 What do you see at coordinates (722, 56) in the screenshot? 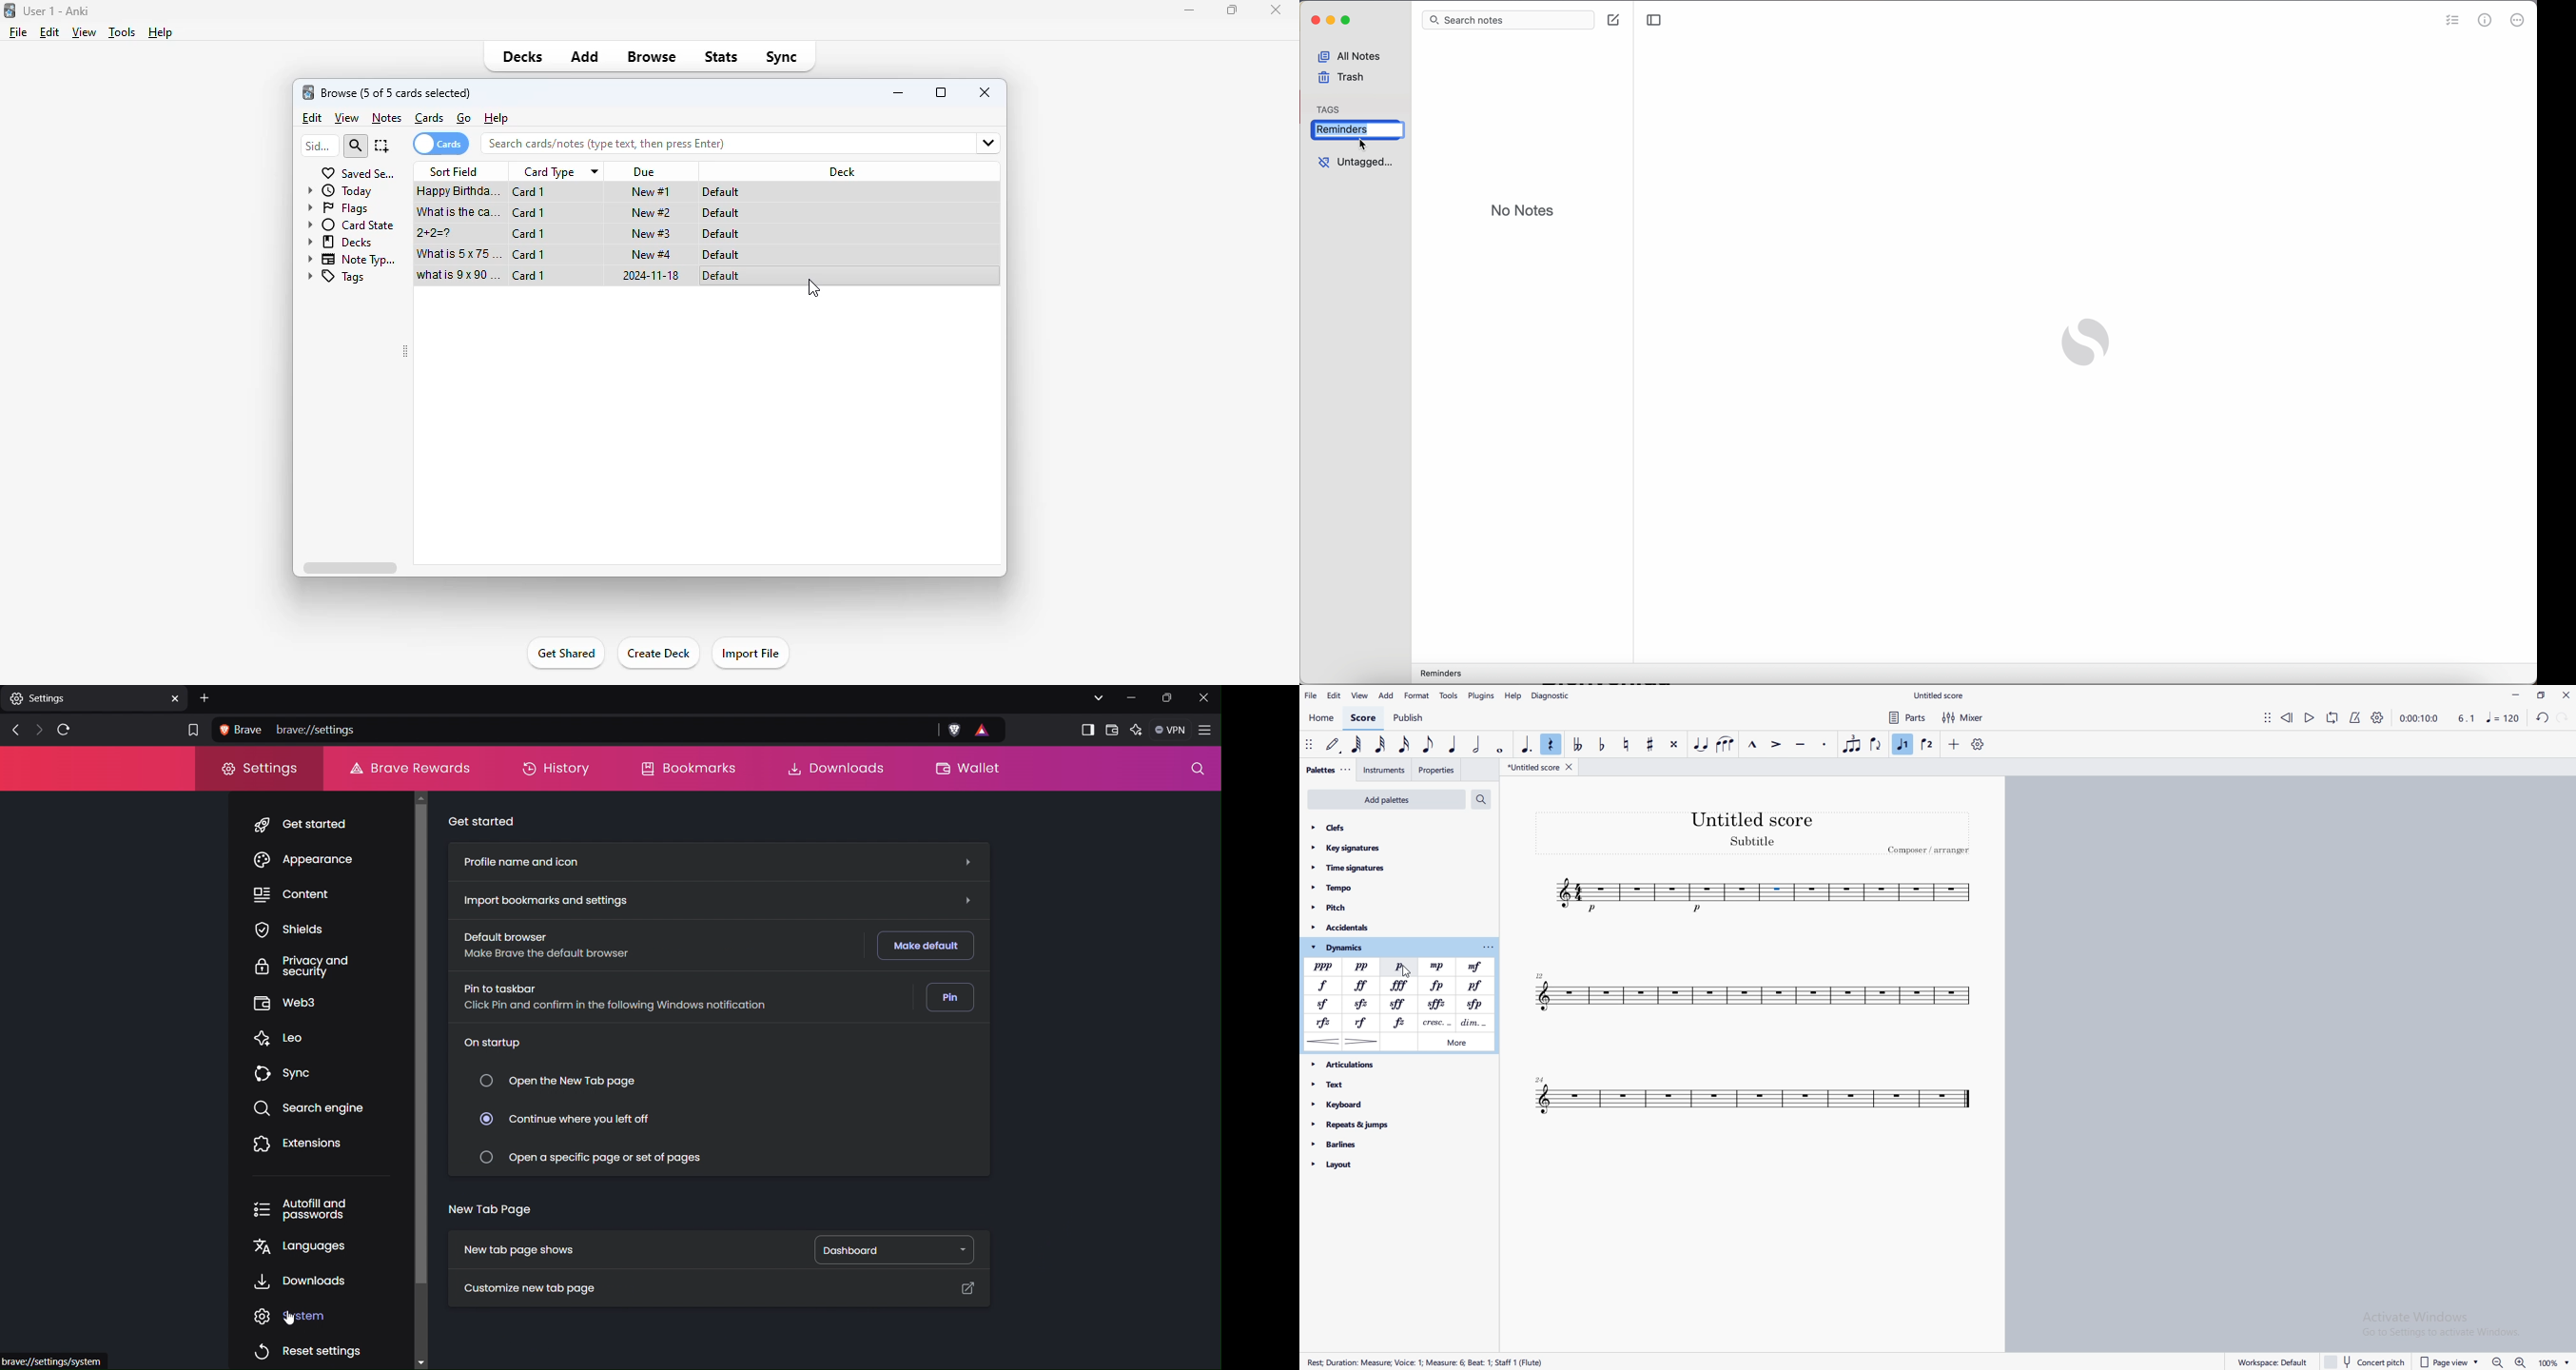
I see `stats` at bounding box center [722, 56].